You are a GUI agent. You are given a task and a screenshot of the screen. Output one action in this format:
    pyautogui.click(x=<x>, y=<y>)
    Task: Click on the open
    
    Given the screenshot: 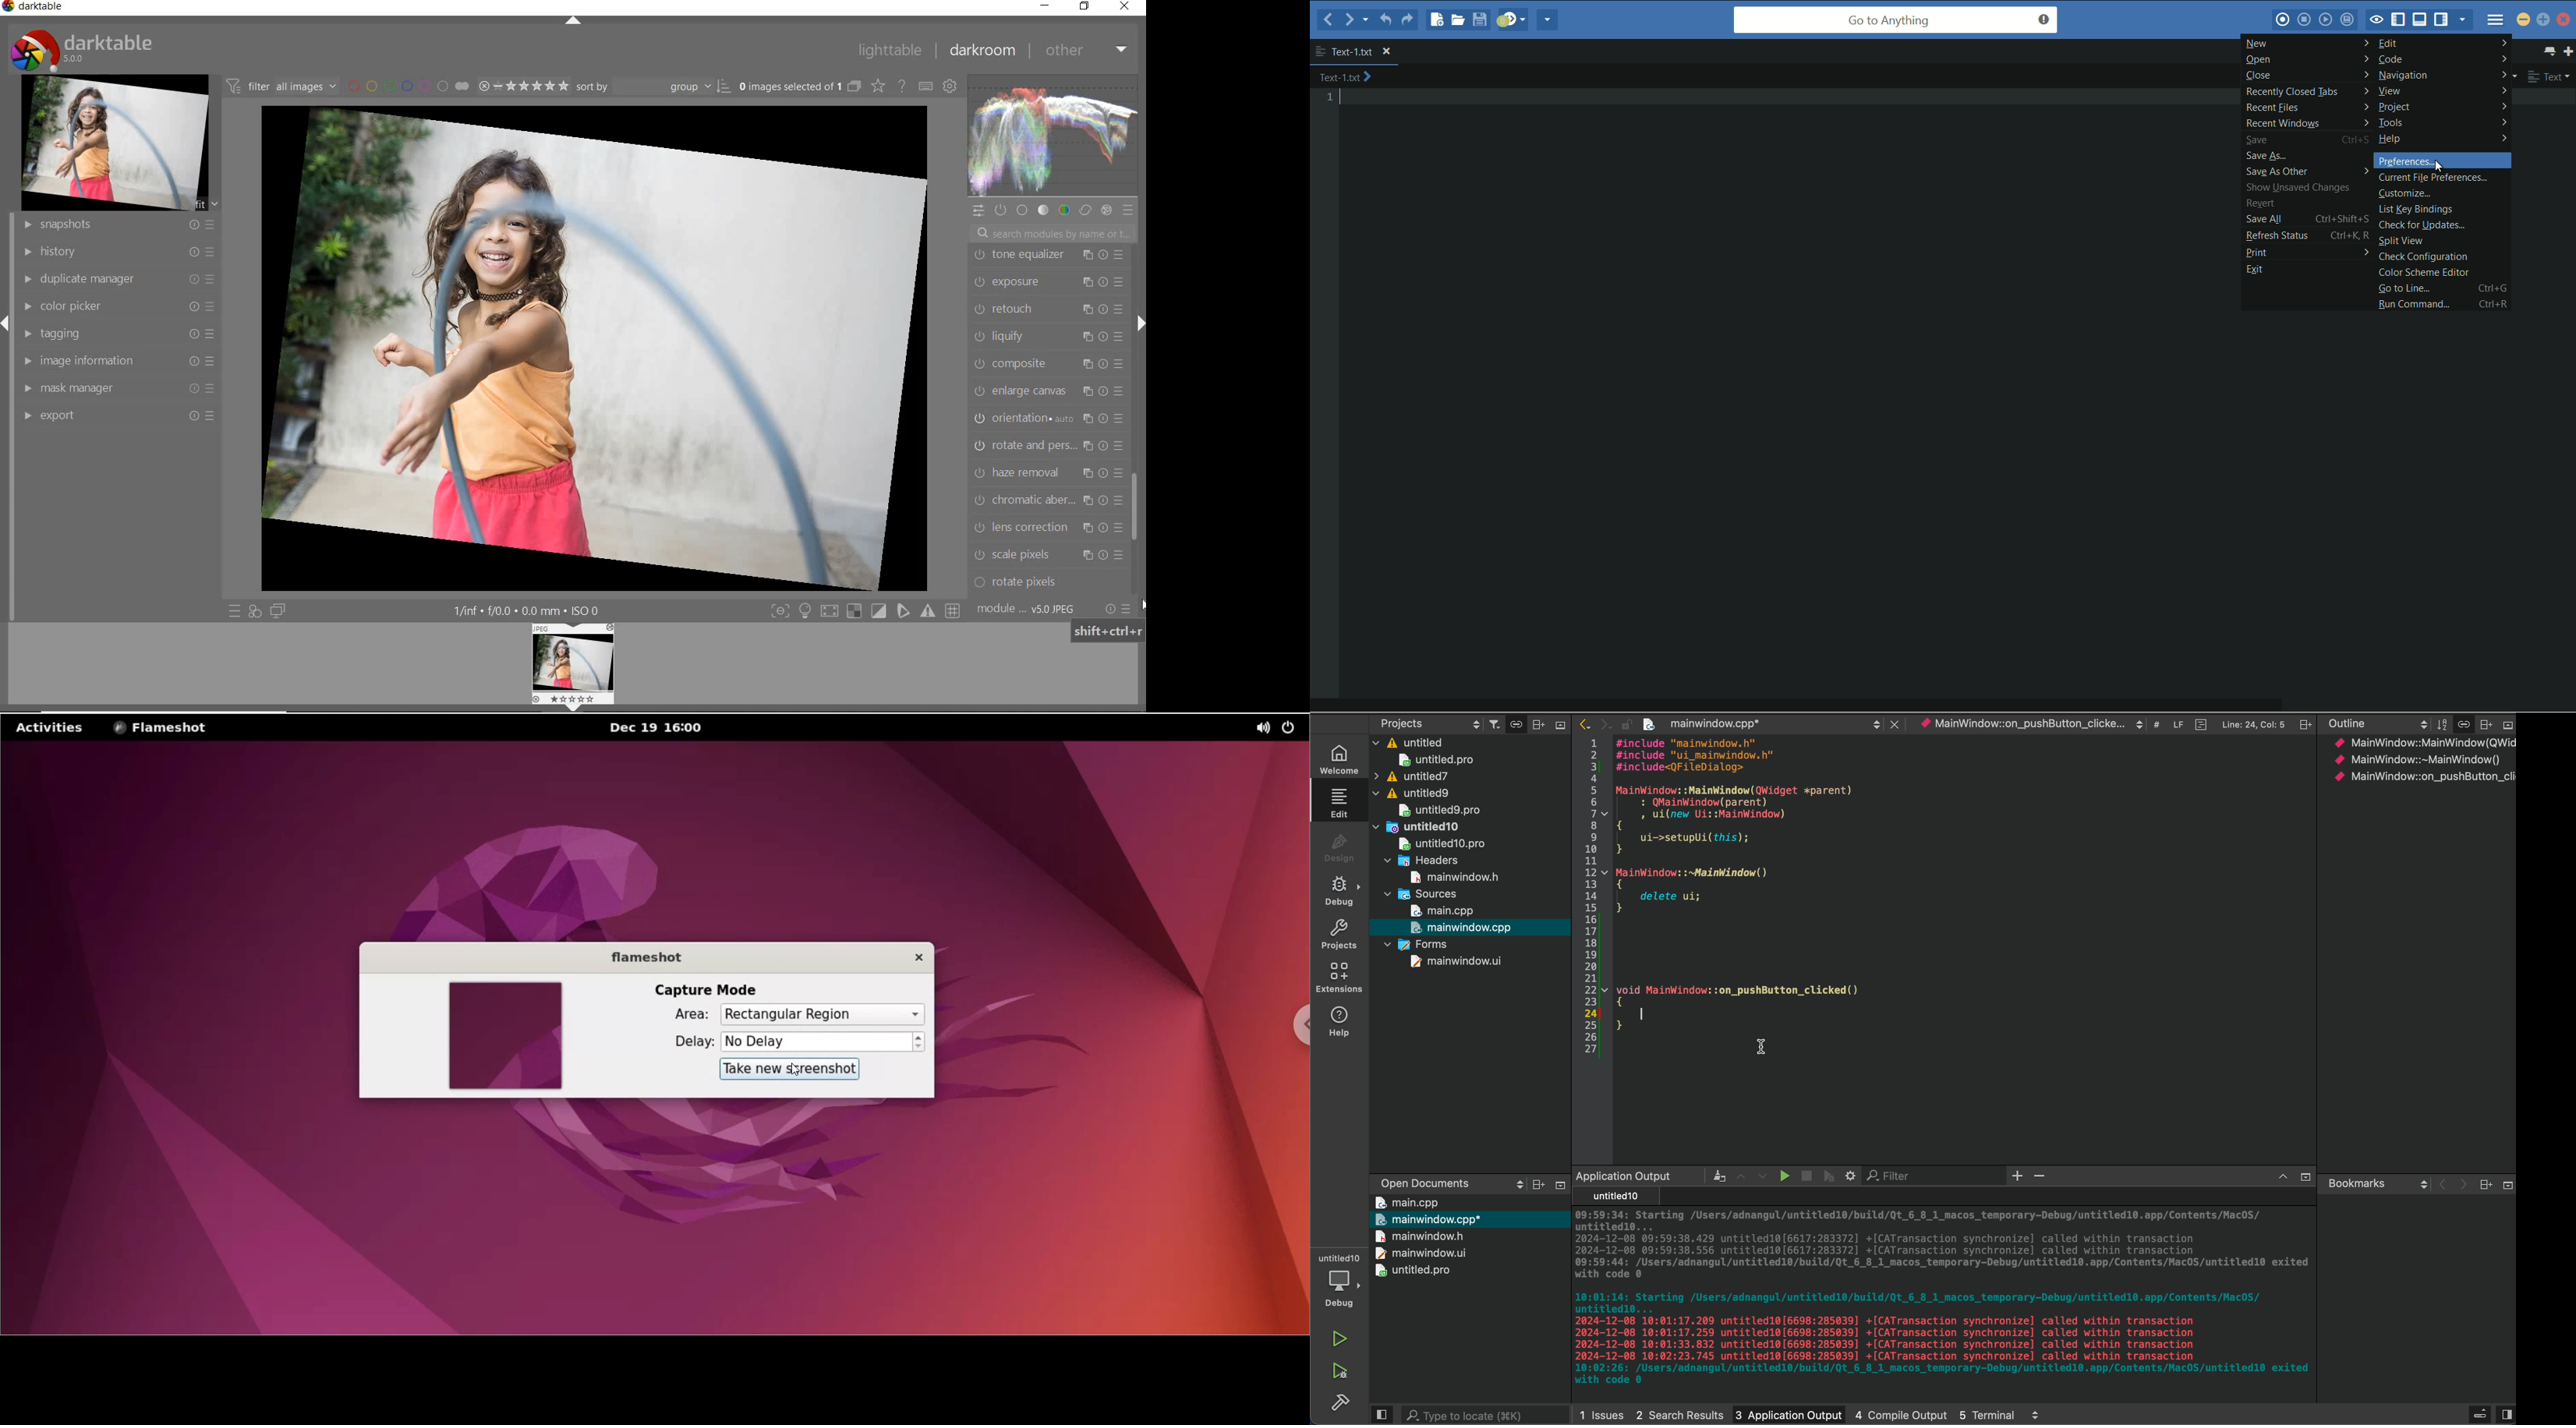 What is the action you would take?
    pyautogui.click(x=2306, y=59)
    